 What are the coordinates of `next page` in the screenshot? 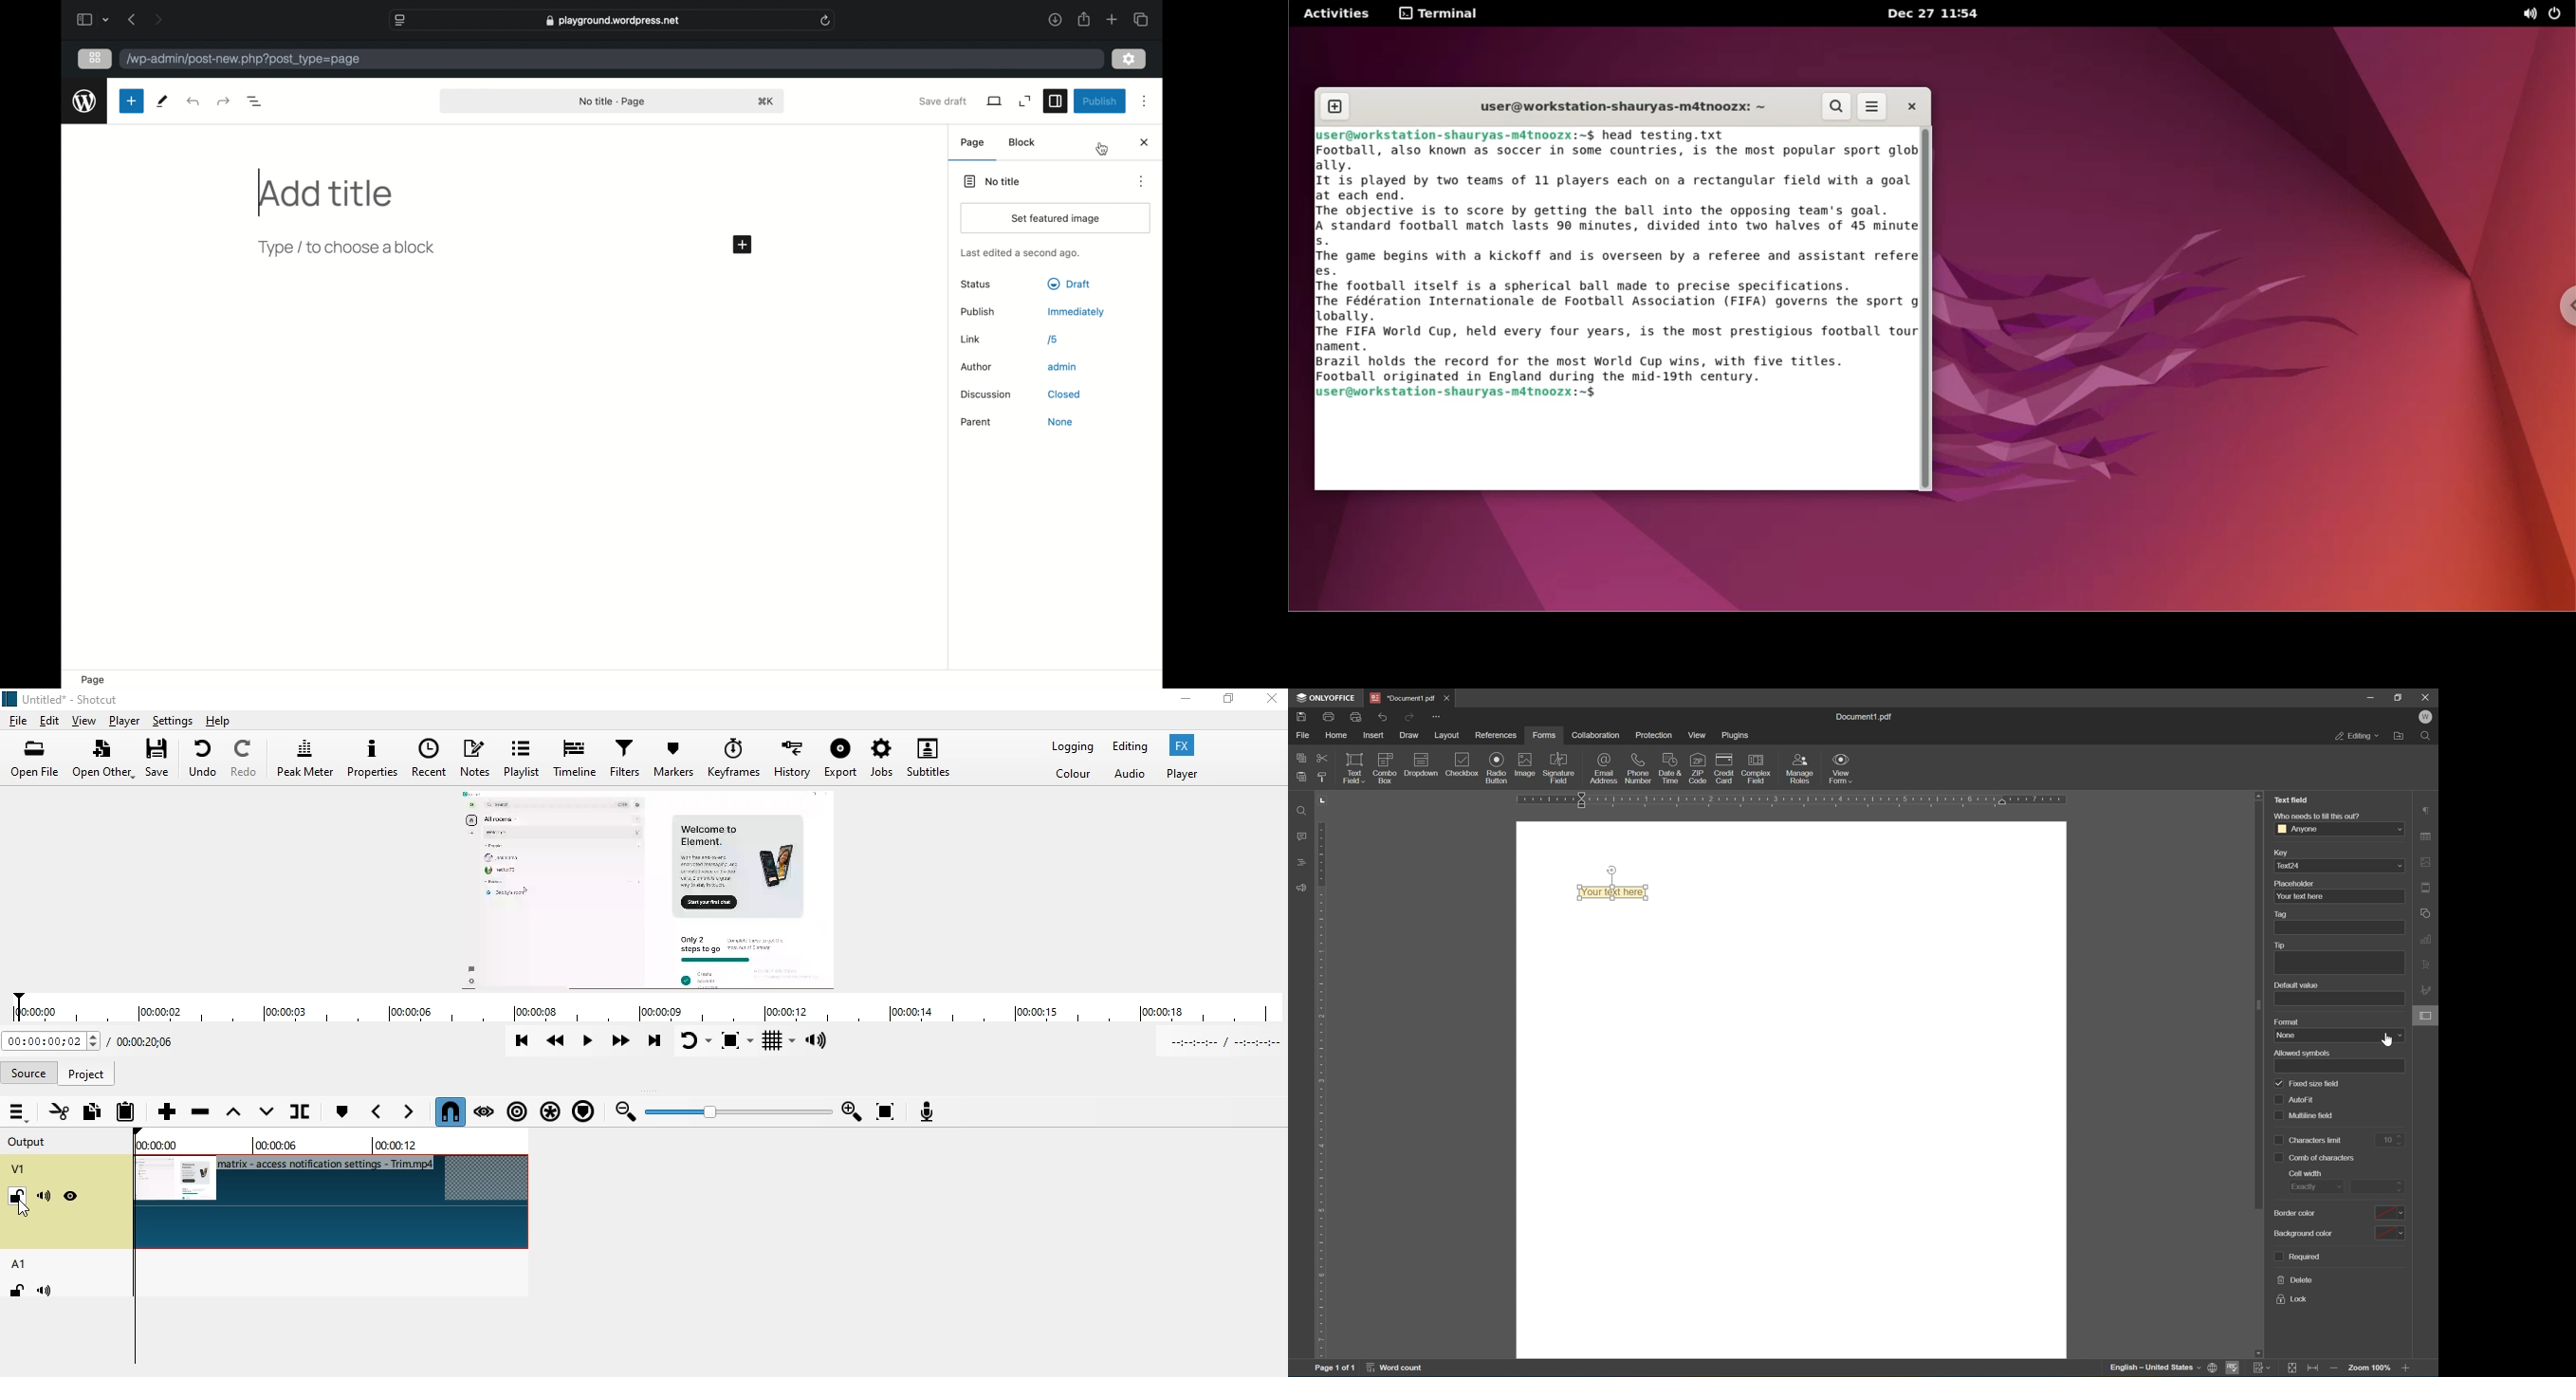 It's located at (159, 20).